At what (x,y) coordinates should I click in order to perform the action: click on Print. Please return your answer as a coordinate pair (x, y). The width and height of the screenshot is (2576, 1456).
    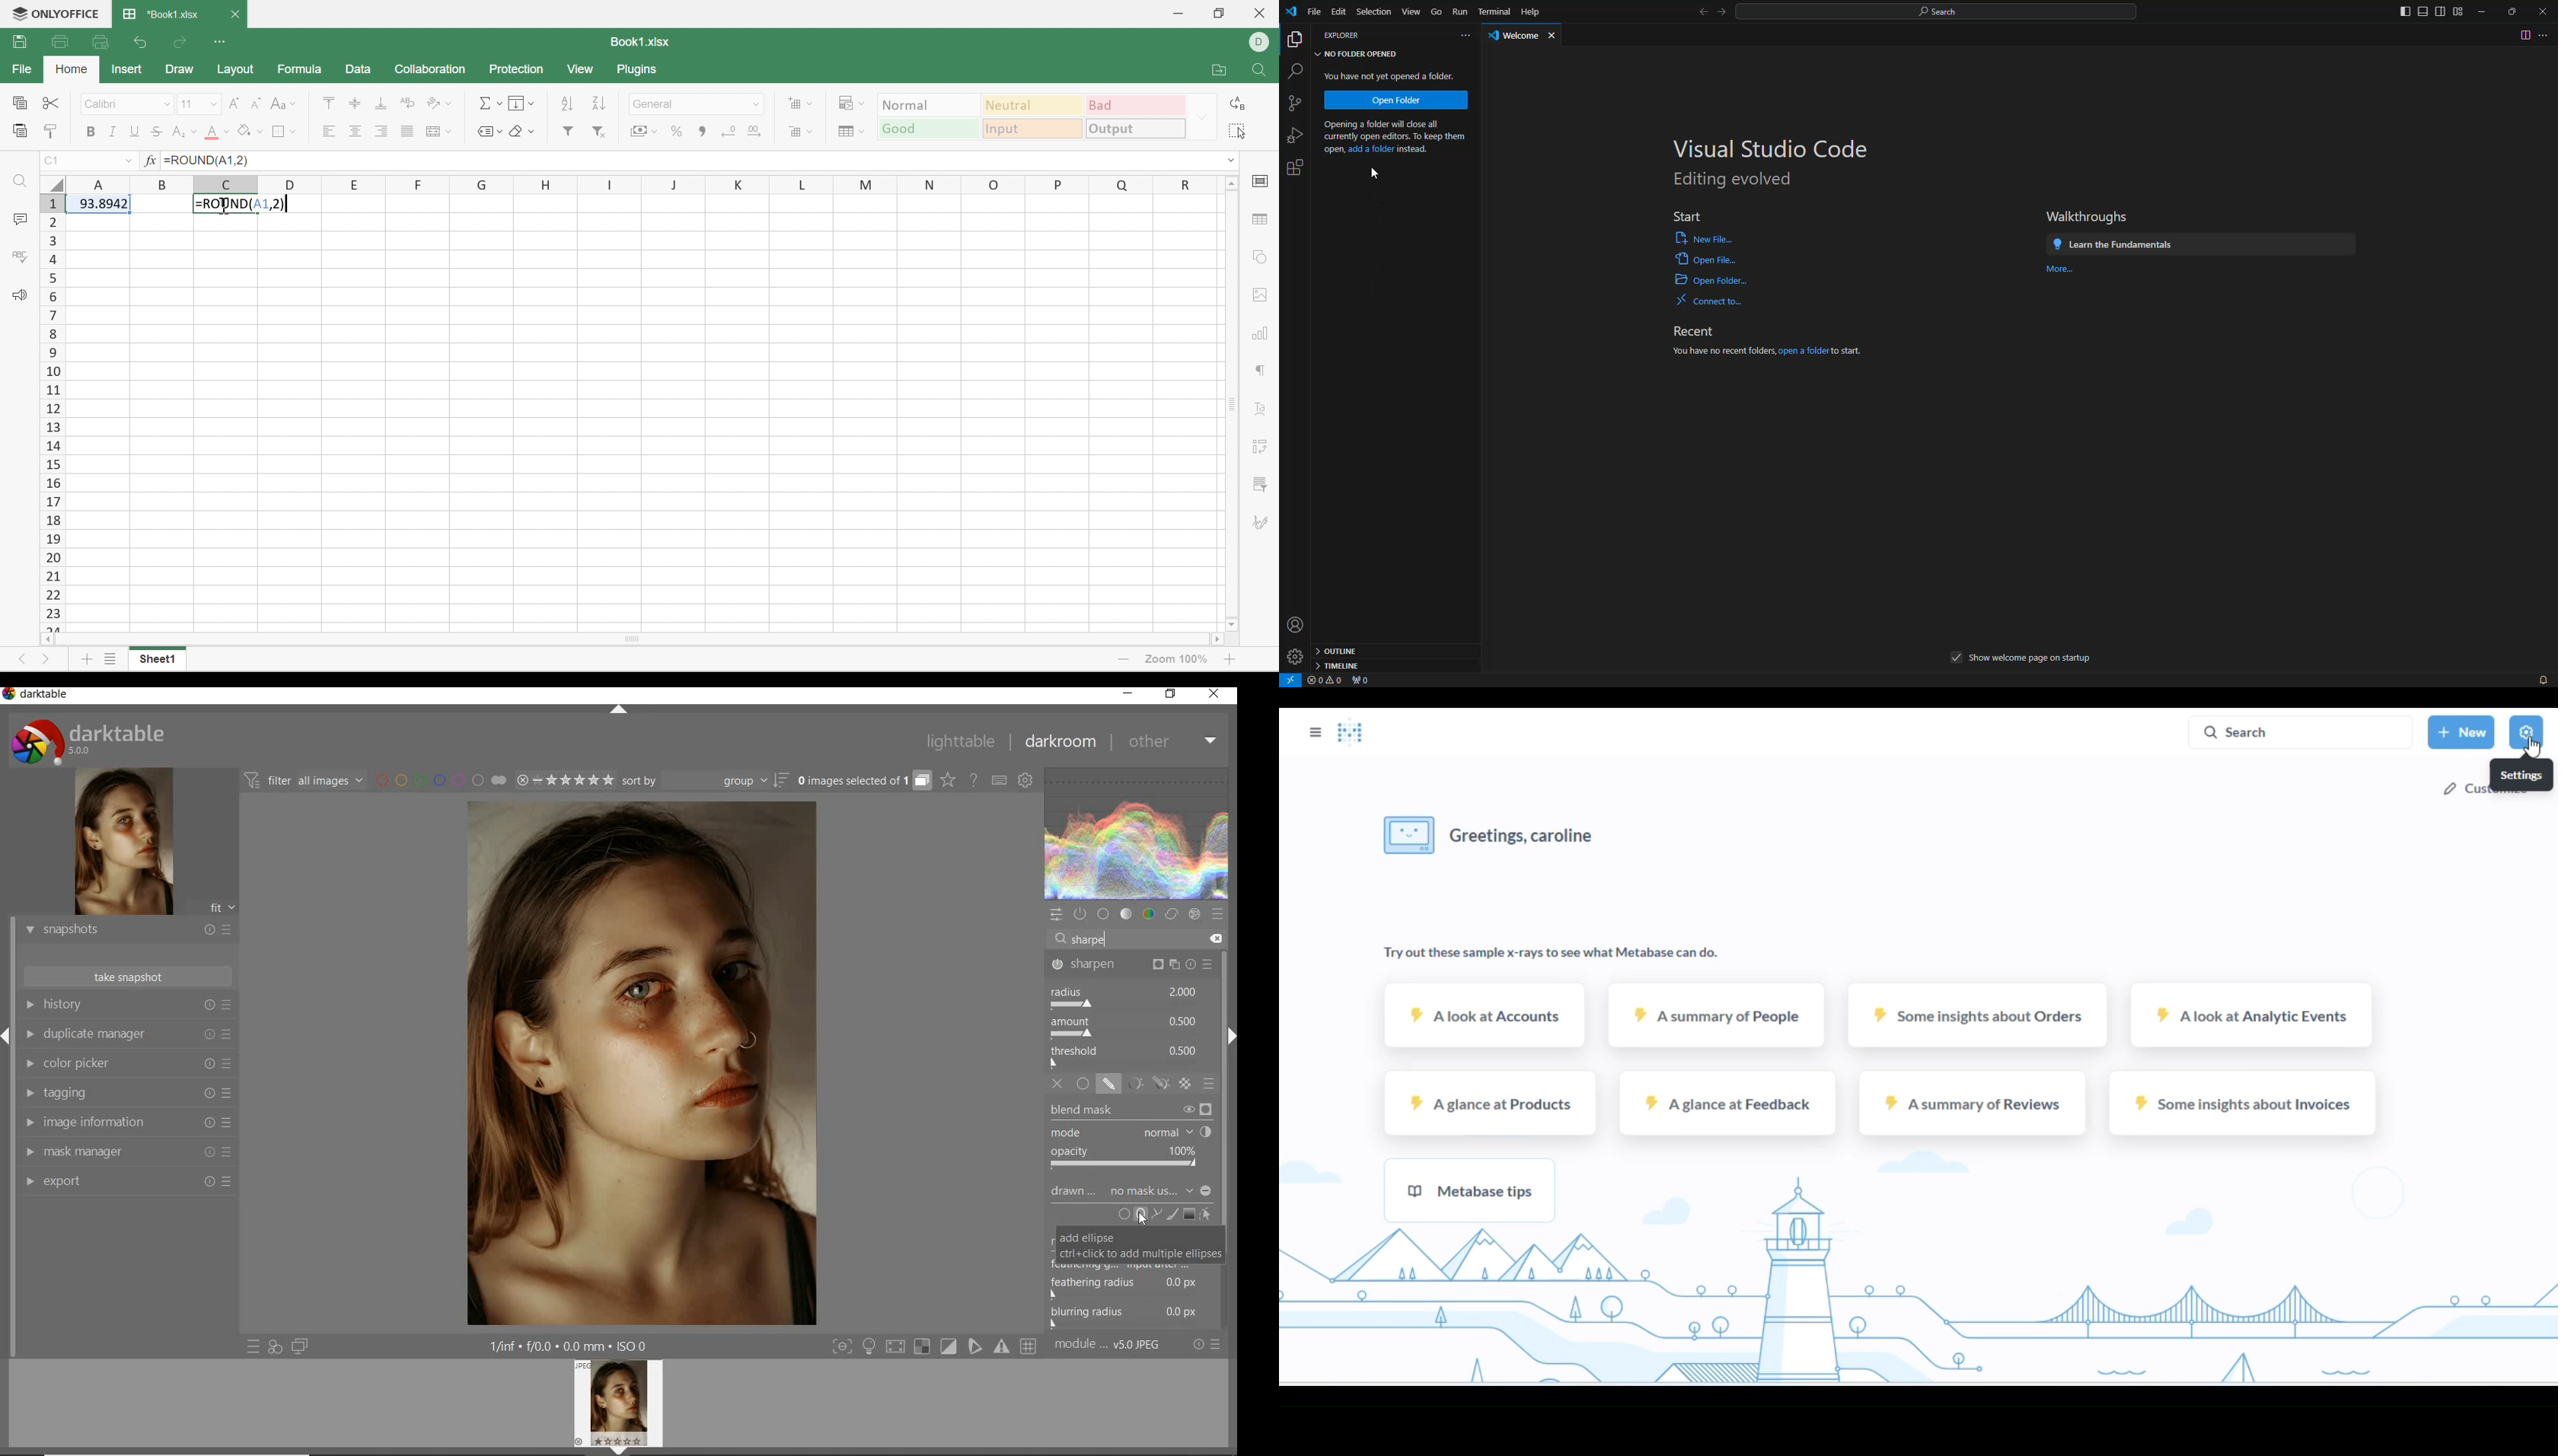
    Looking at the image, I should click on (60, 41).